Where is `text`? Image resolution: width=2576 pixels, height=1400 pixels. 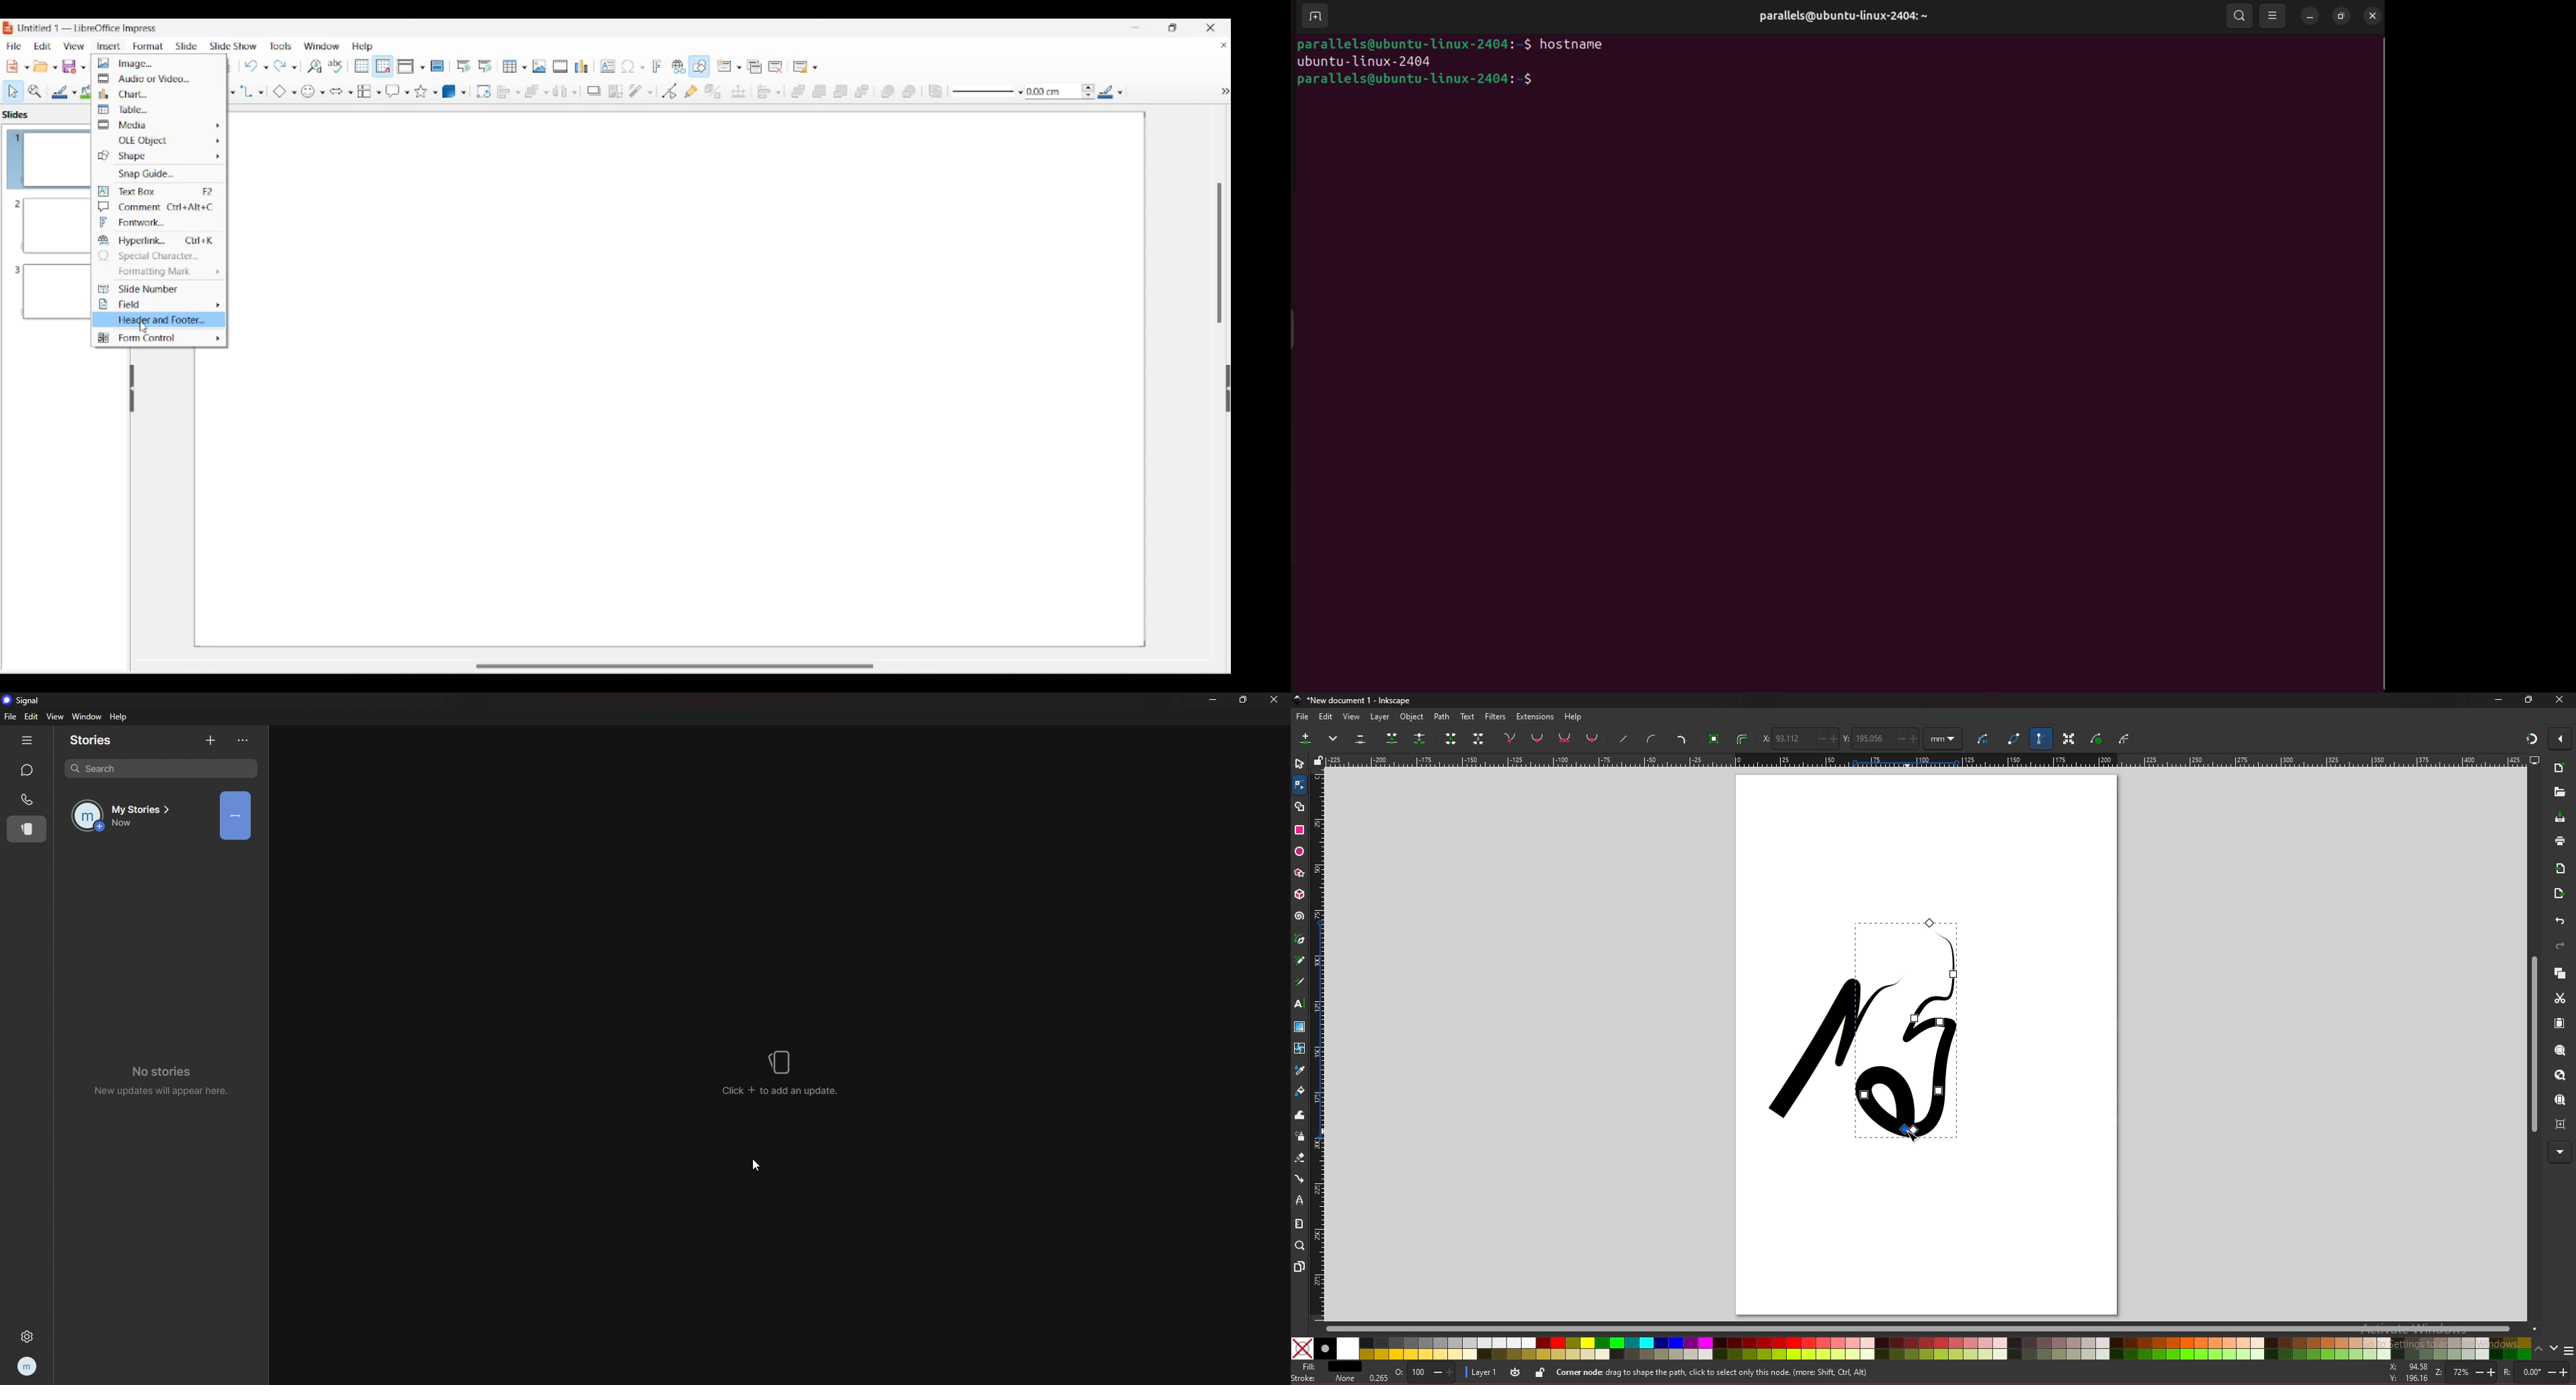 text is located at coordinates (1467, 716).